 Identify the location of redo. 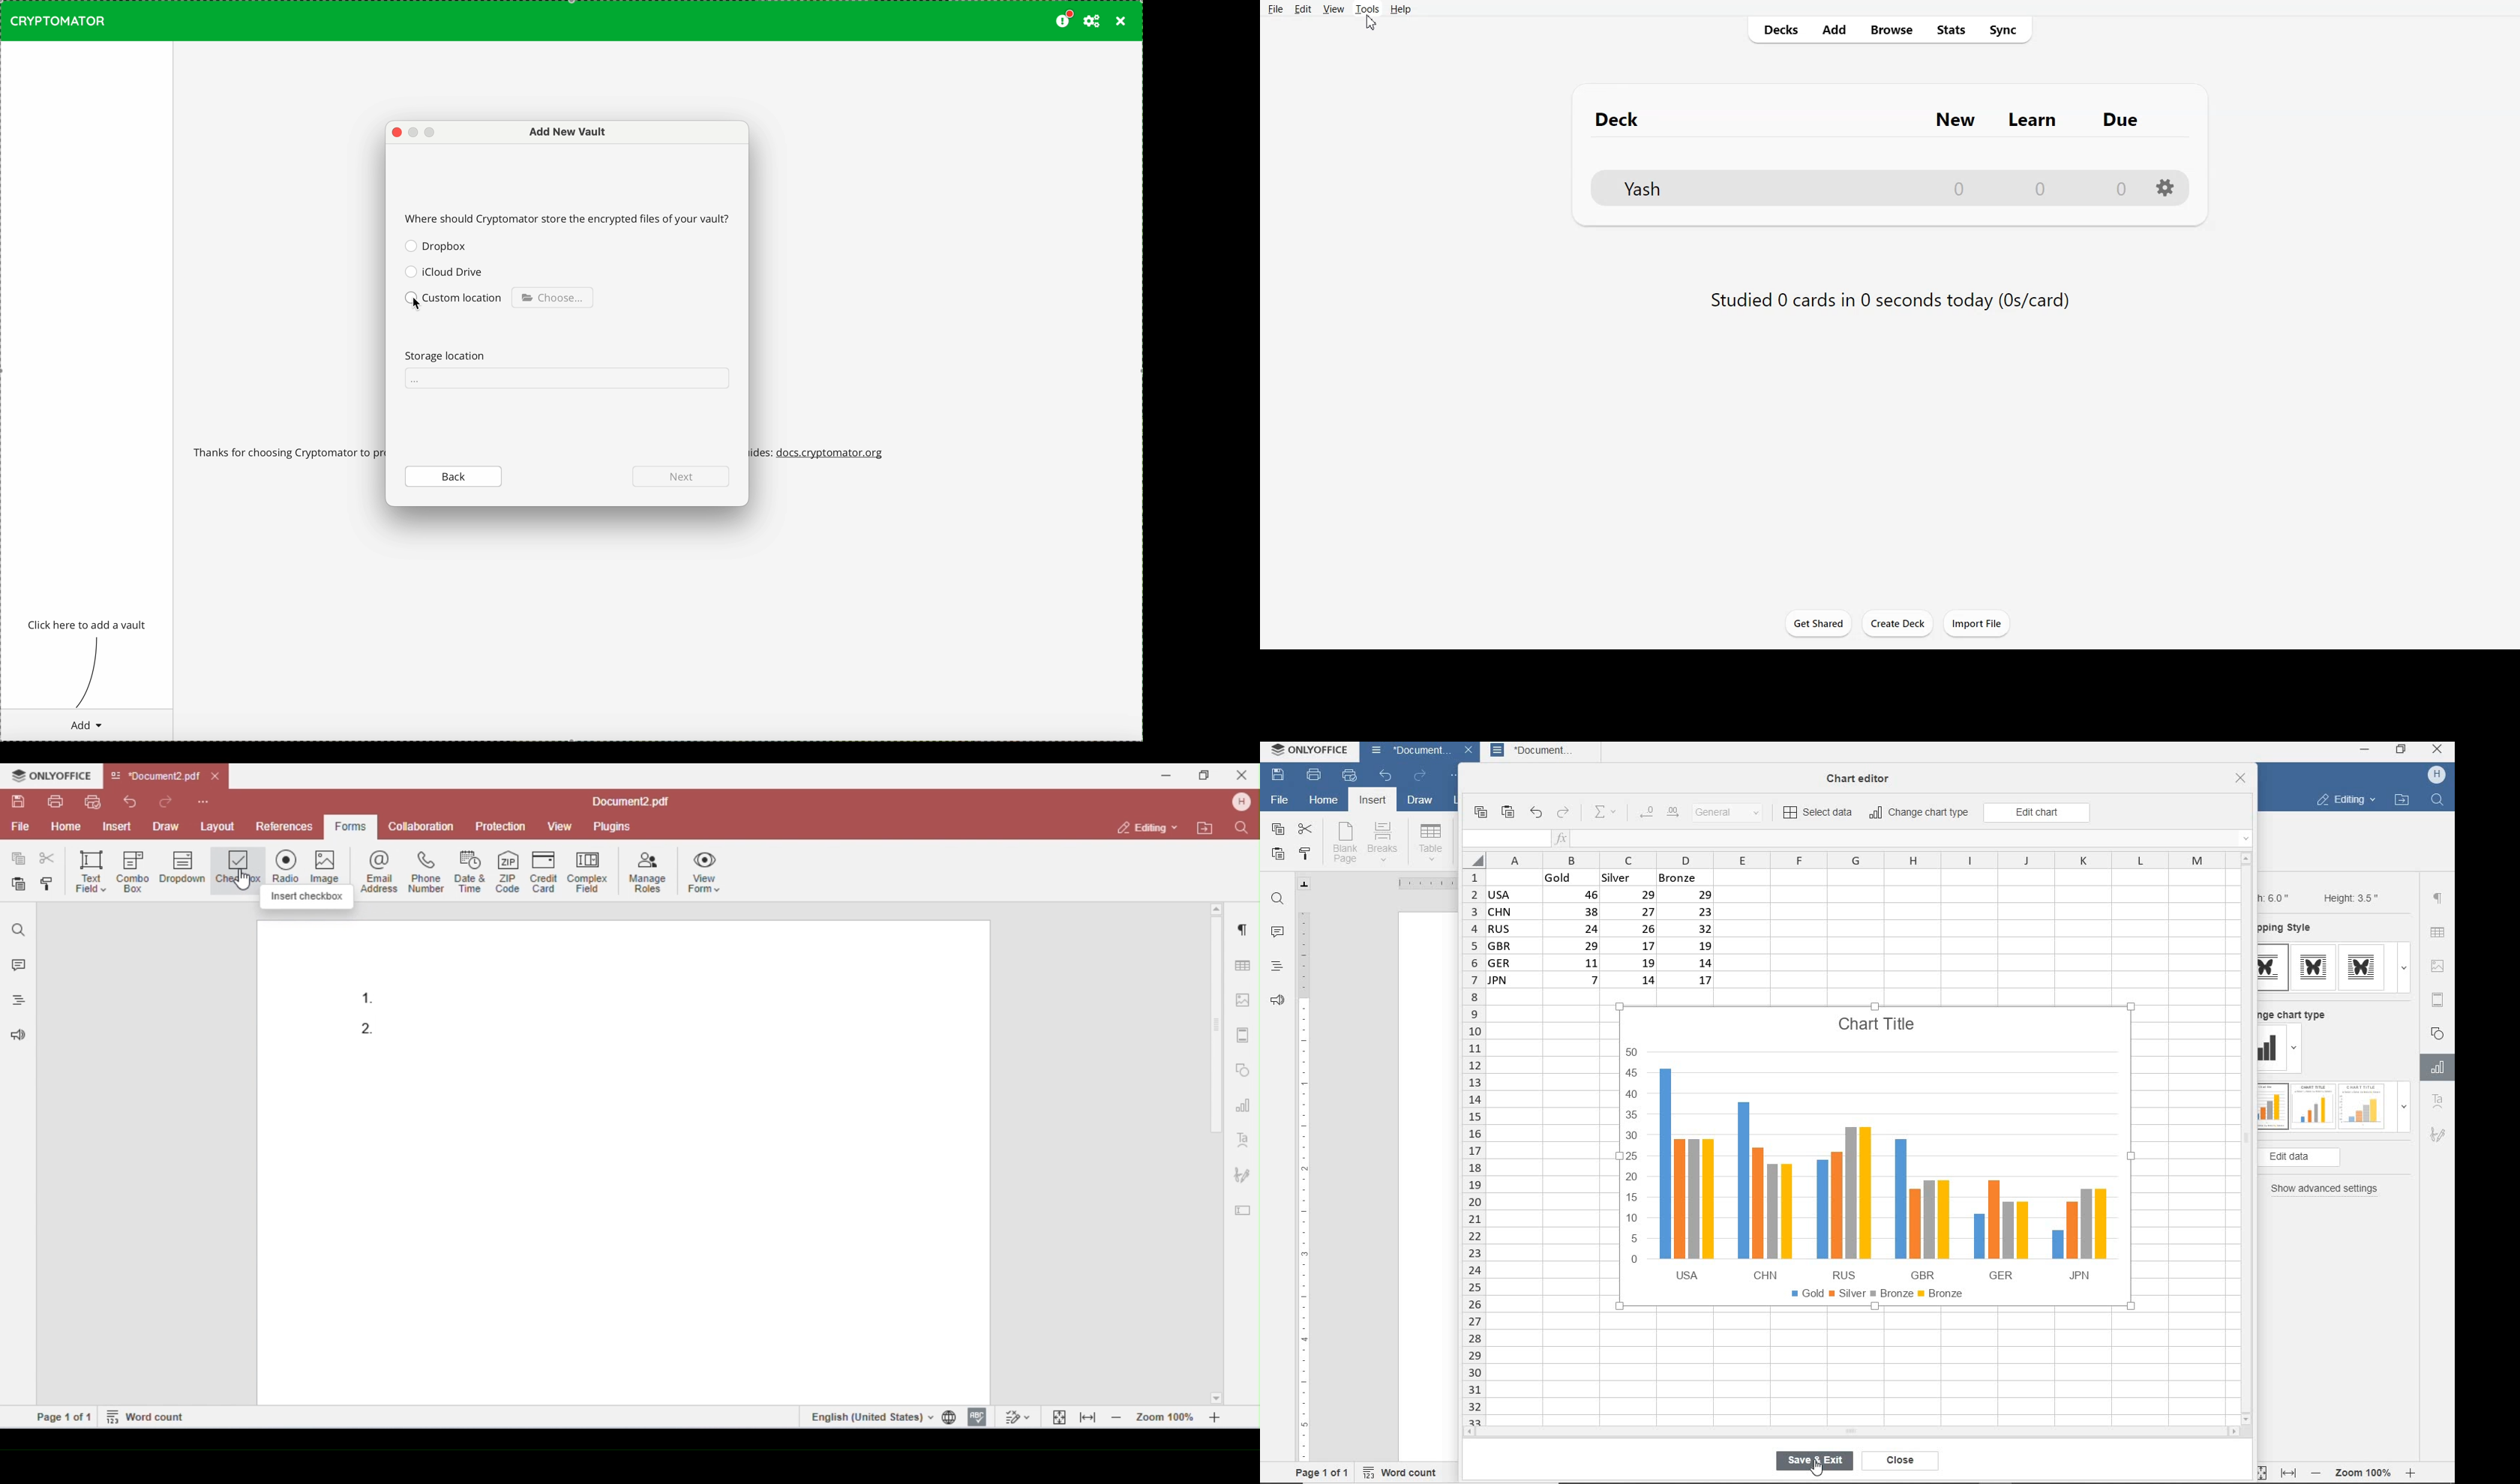
(1419, 776).